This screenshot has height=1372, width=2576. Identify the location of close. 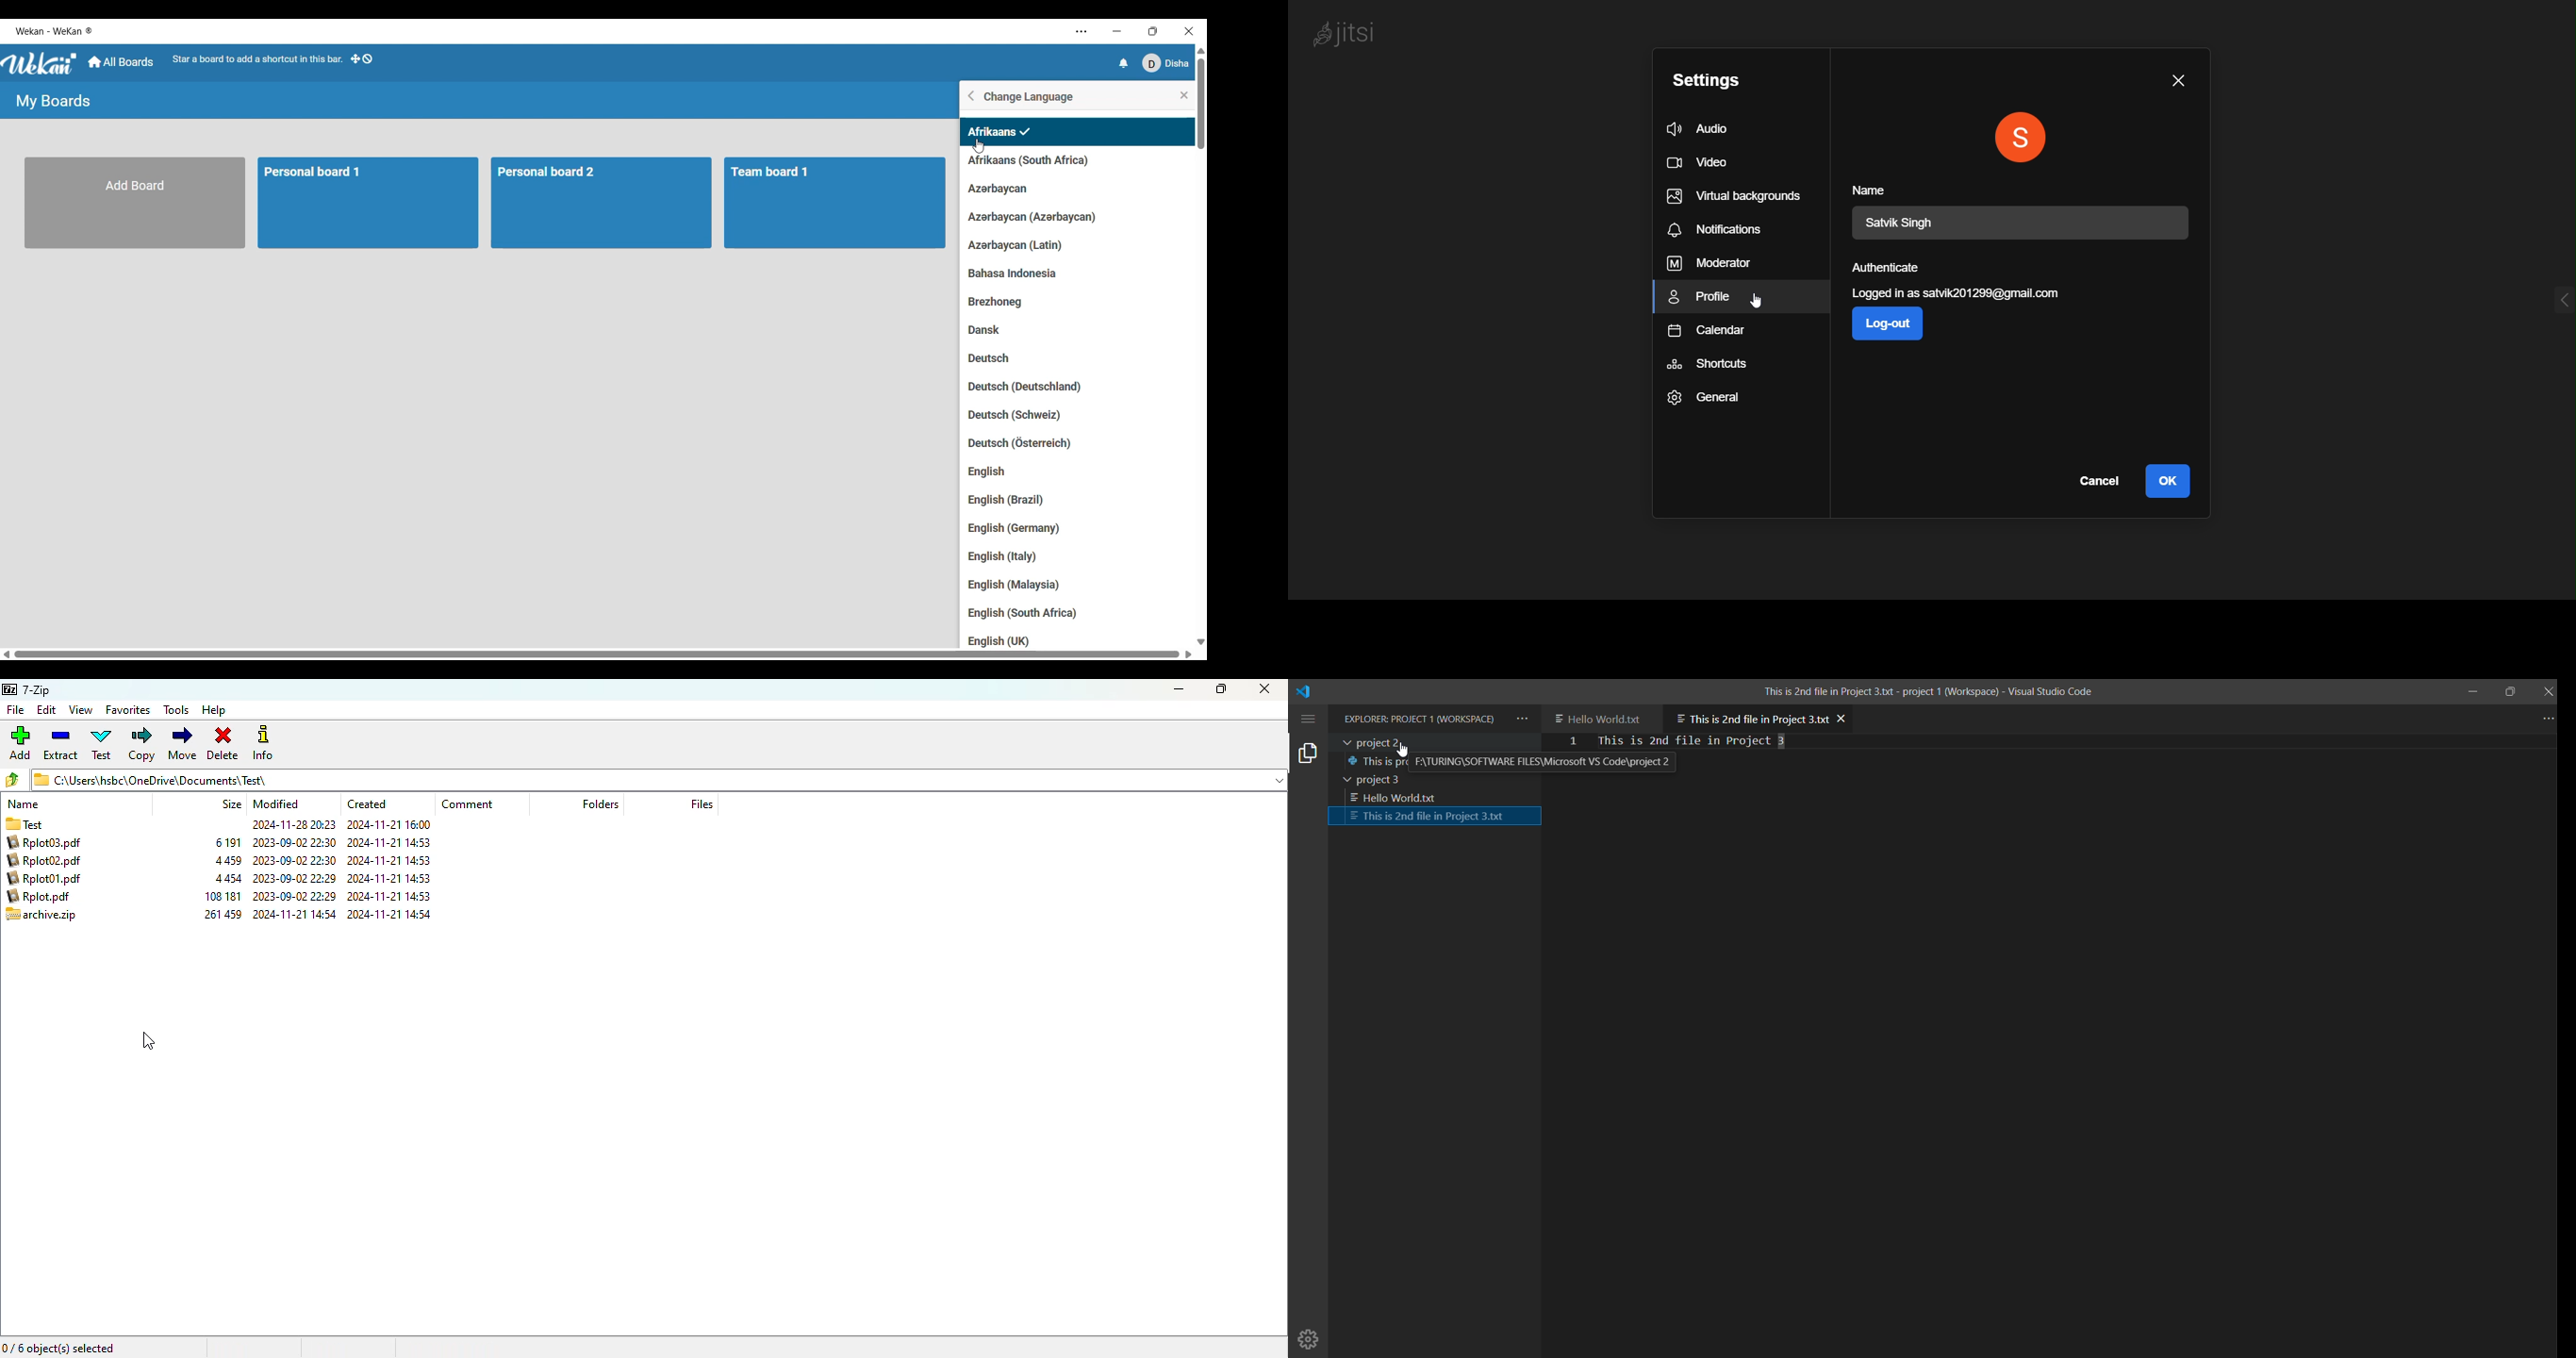
(1179, 95).